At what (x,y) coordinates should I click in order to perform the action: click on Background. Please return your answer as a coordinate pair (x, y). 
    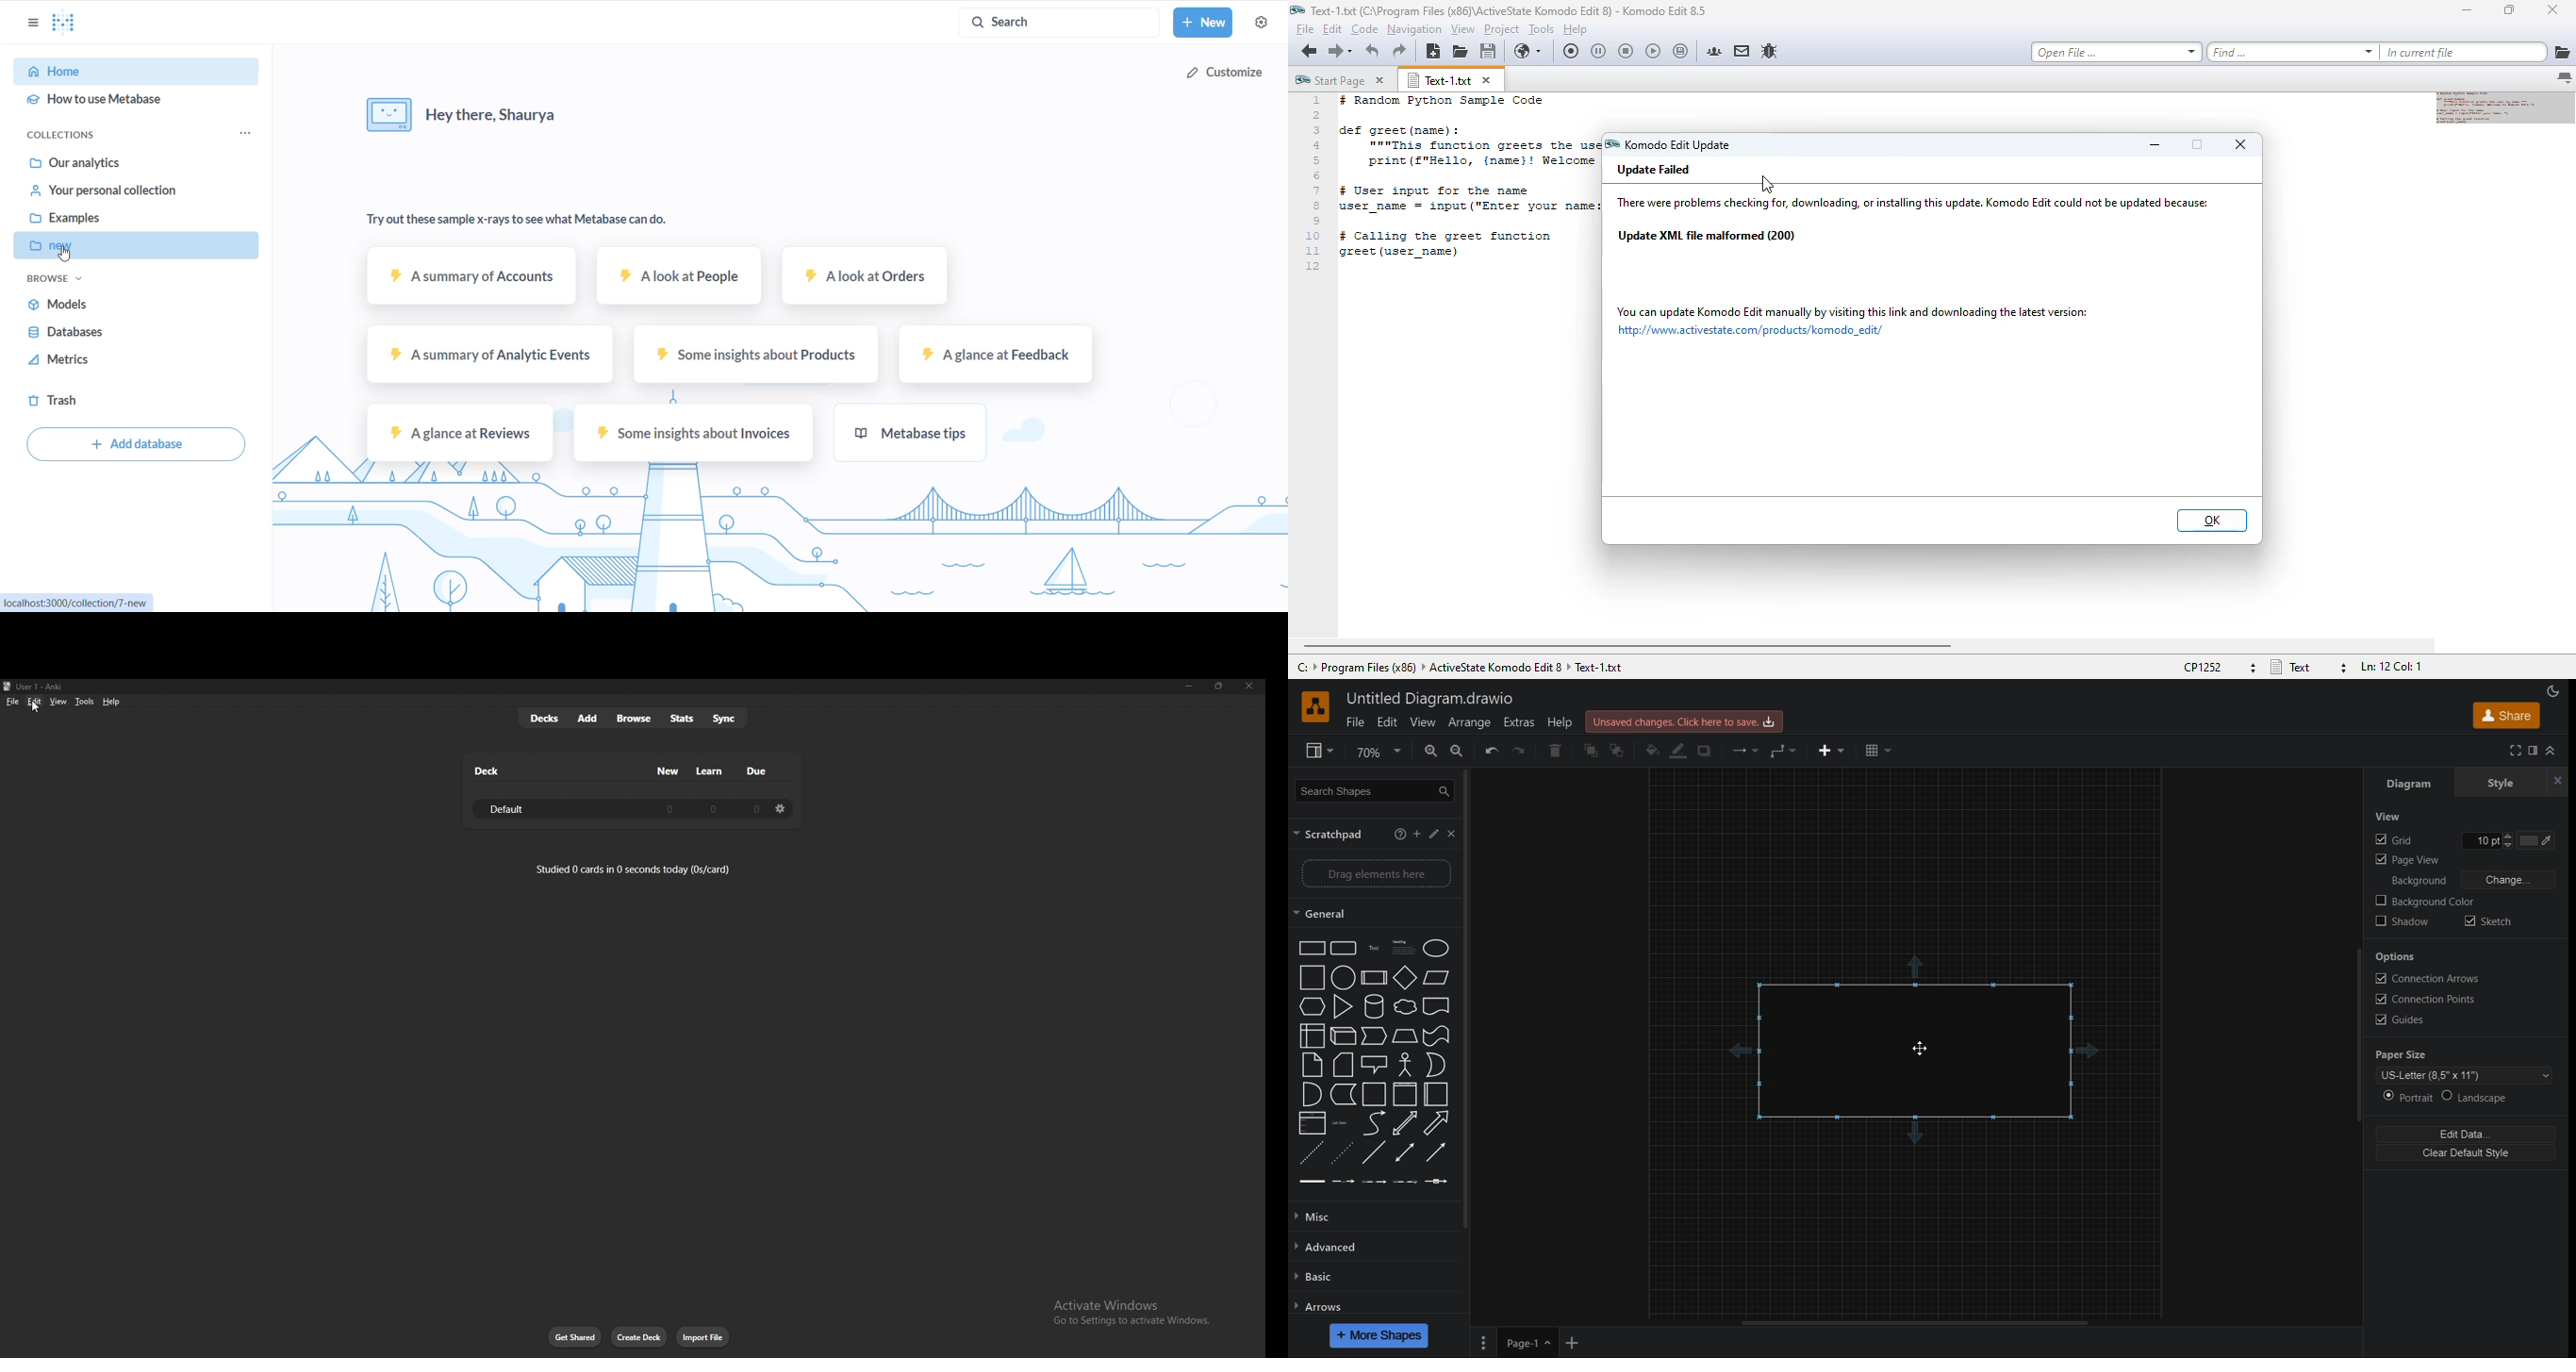
    Looking at the image, I should click on (2415, 881).